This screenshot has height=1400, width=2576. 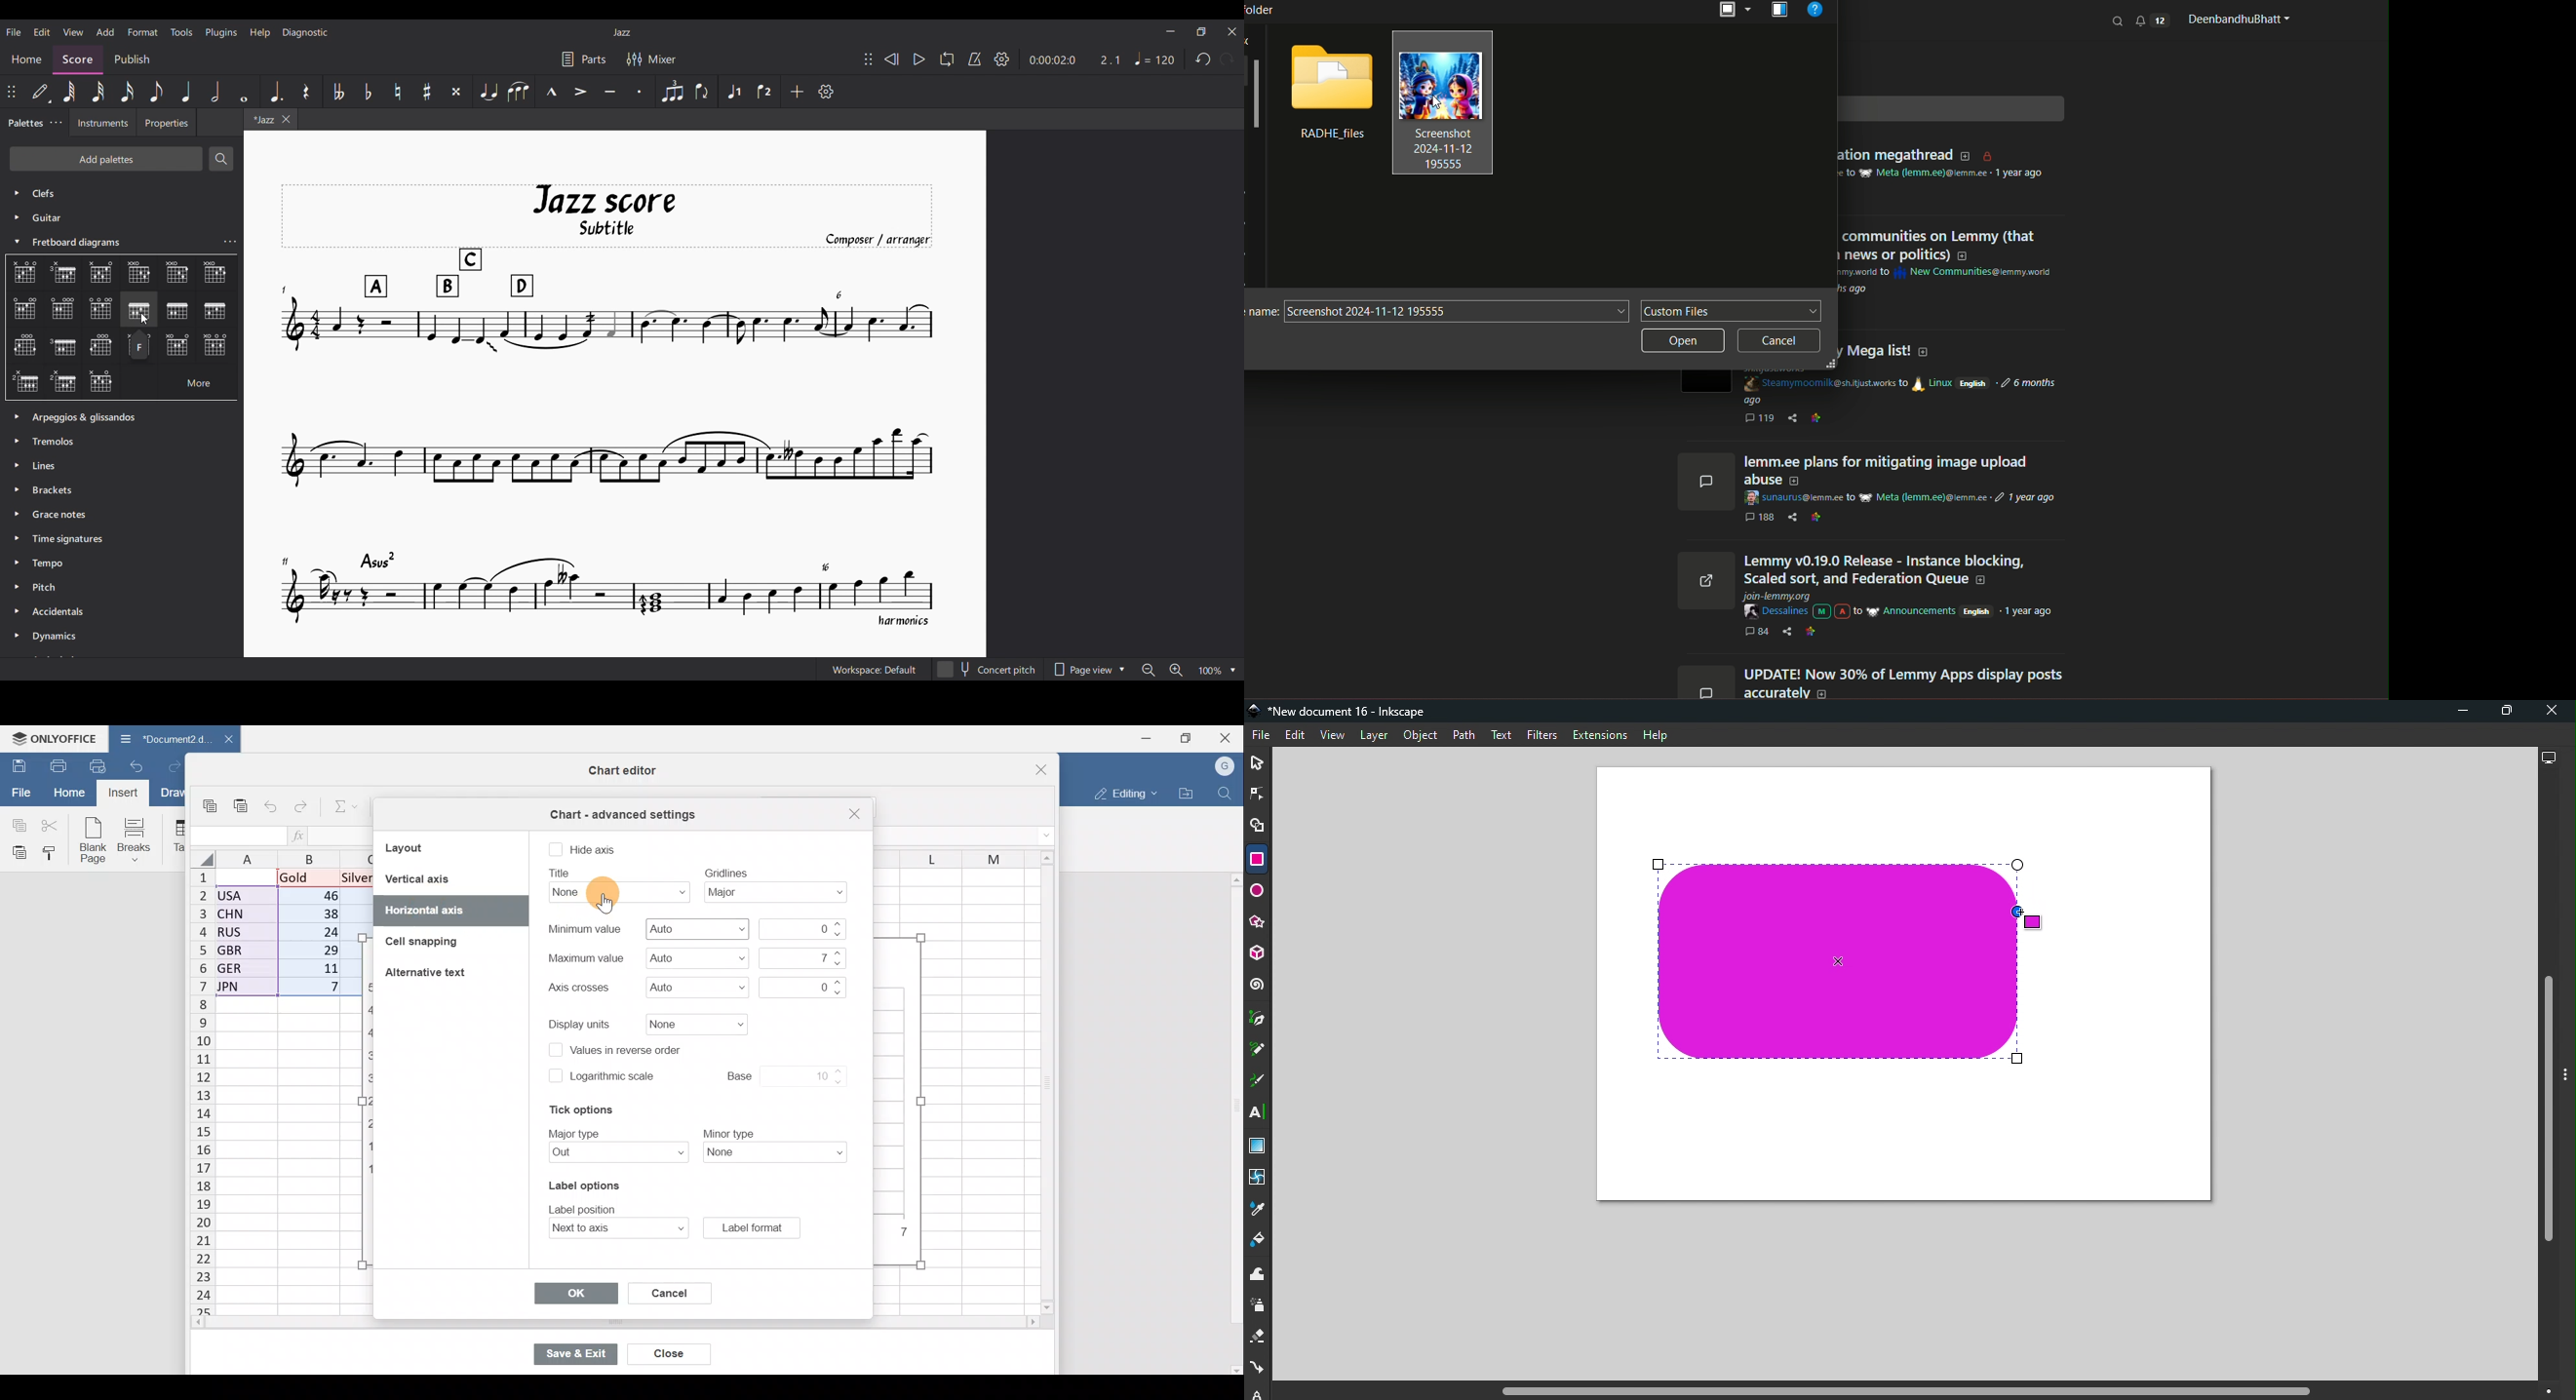 What do you see at coordinates (800, 957) in the screenshot?
I see `Maximum value` at bounding box center [800, 957].